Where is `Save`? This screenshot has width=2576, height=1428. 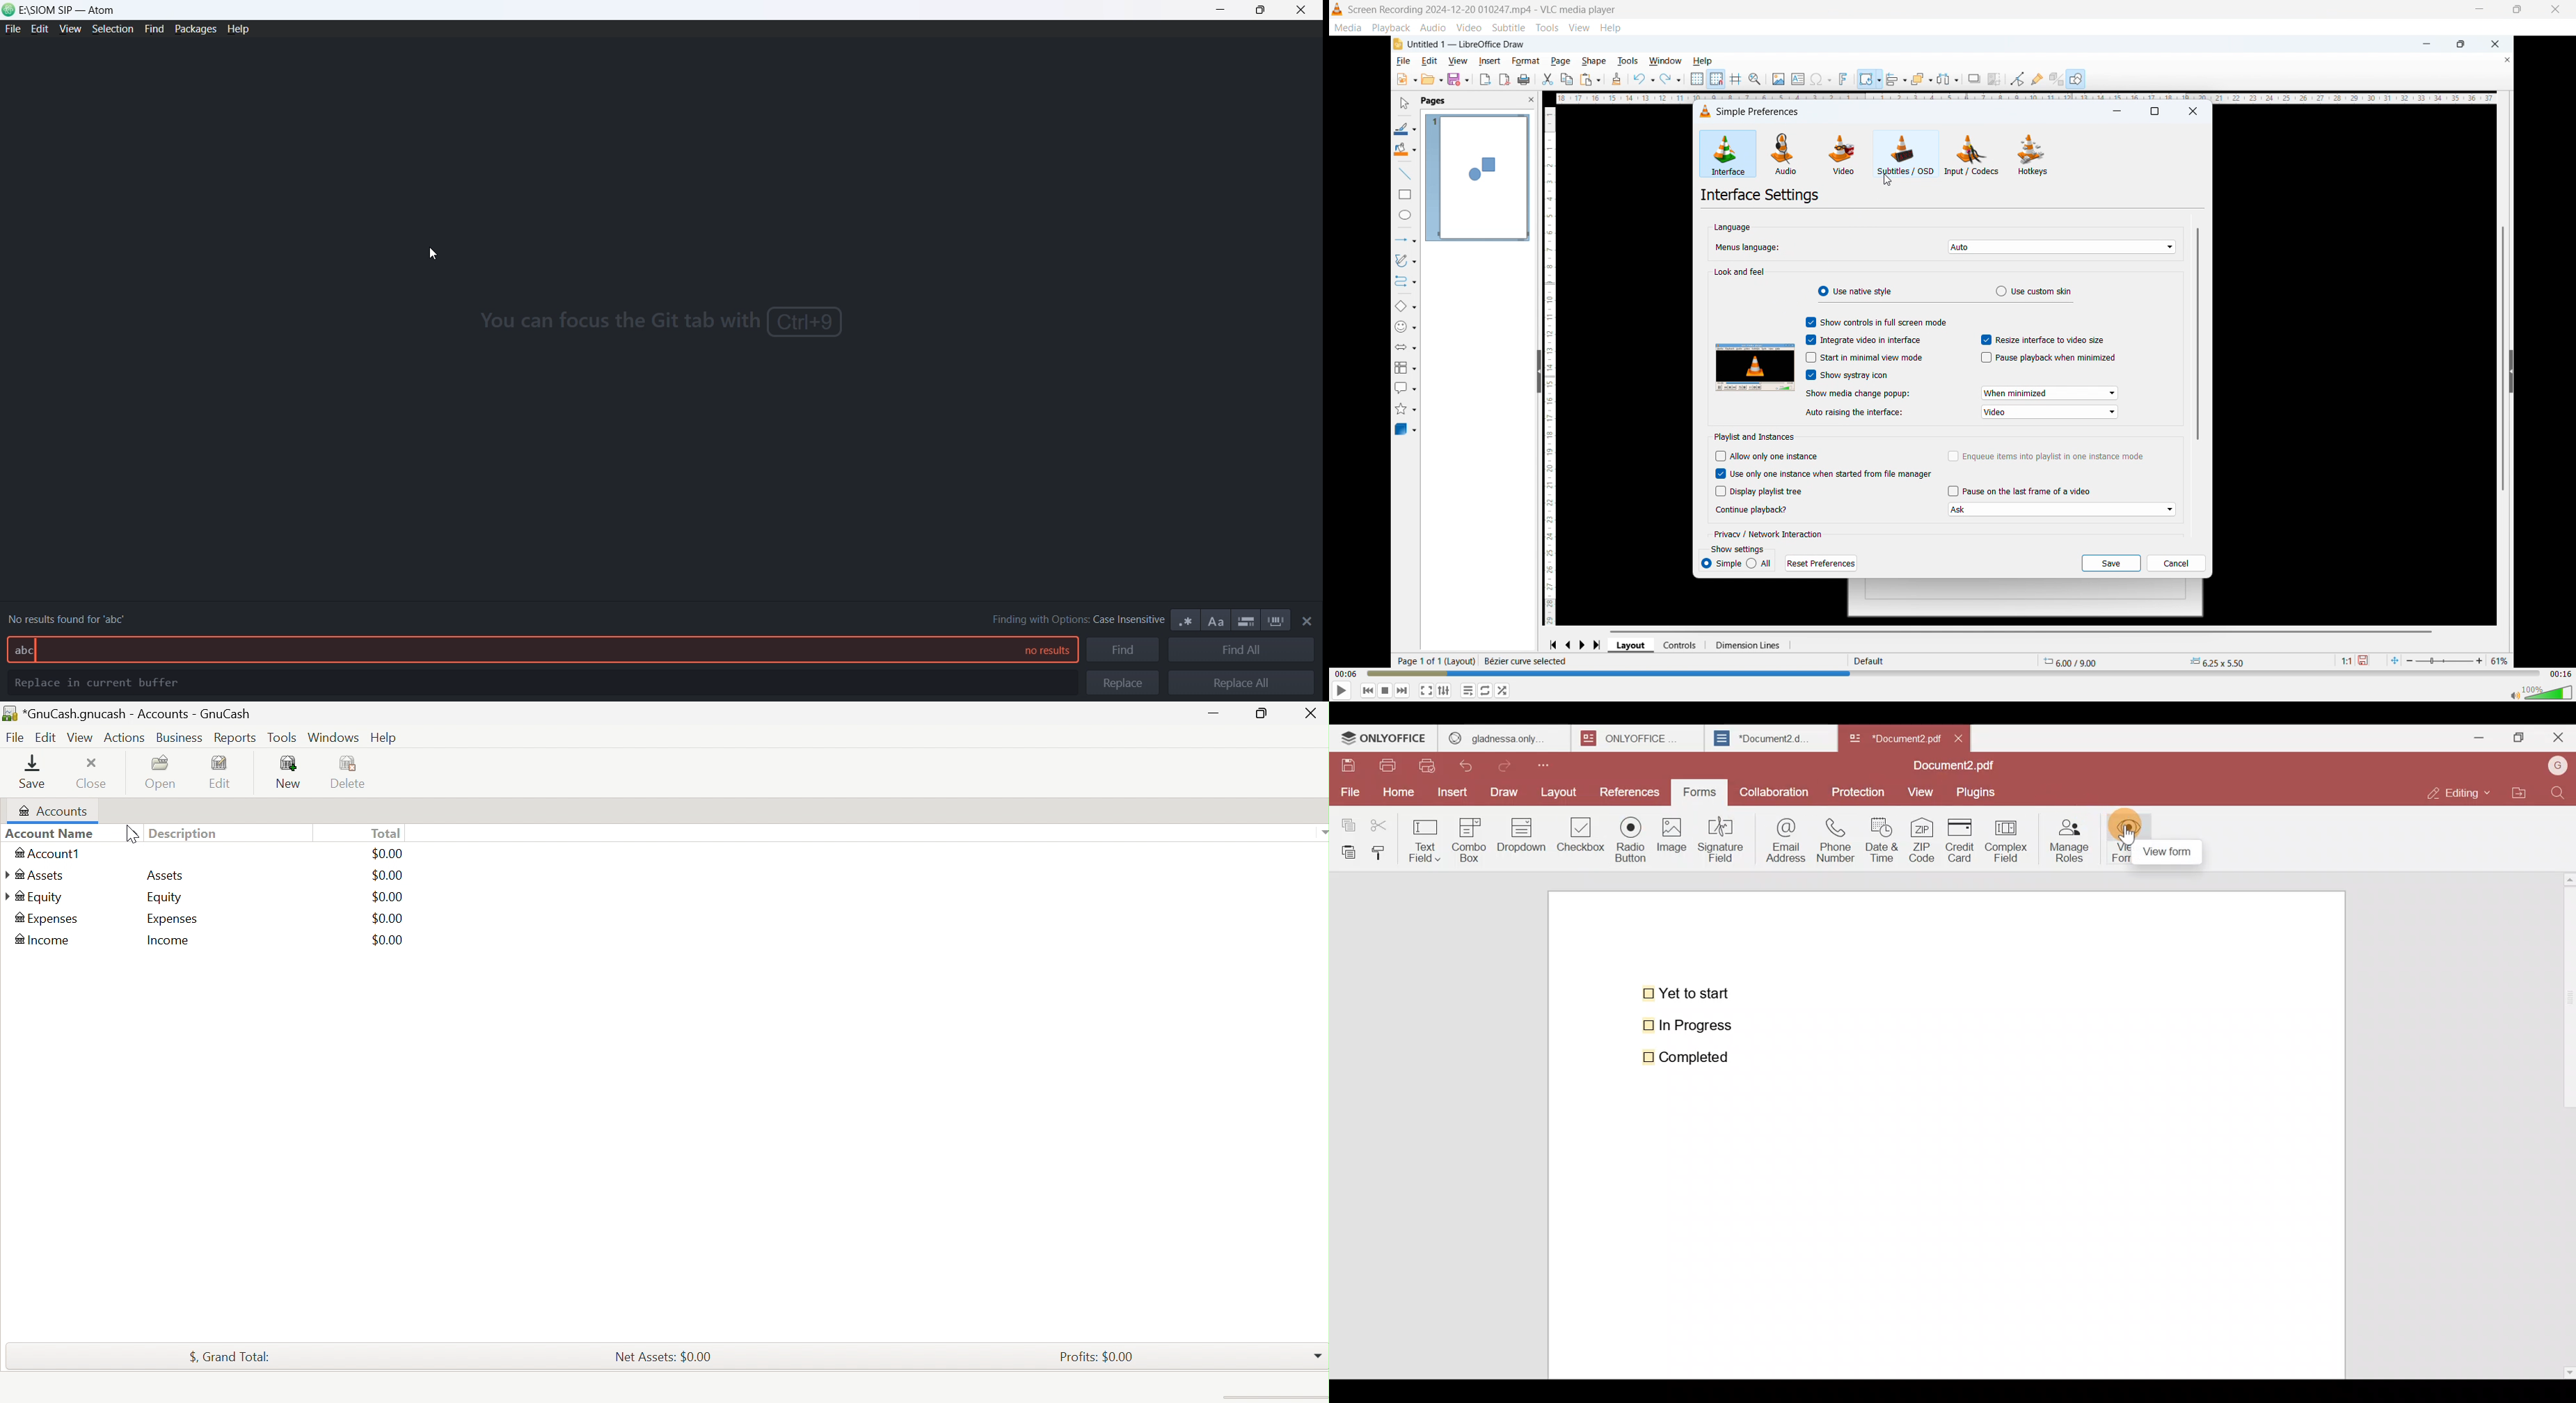 Save is located at coordinates (37, 772).